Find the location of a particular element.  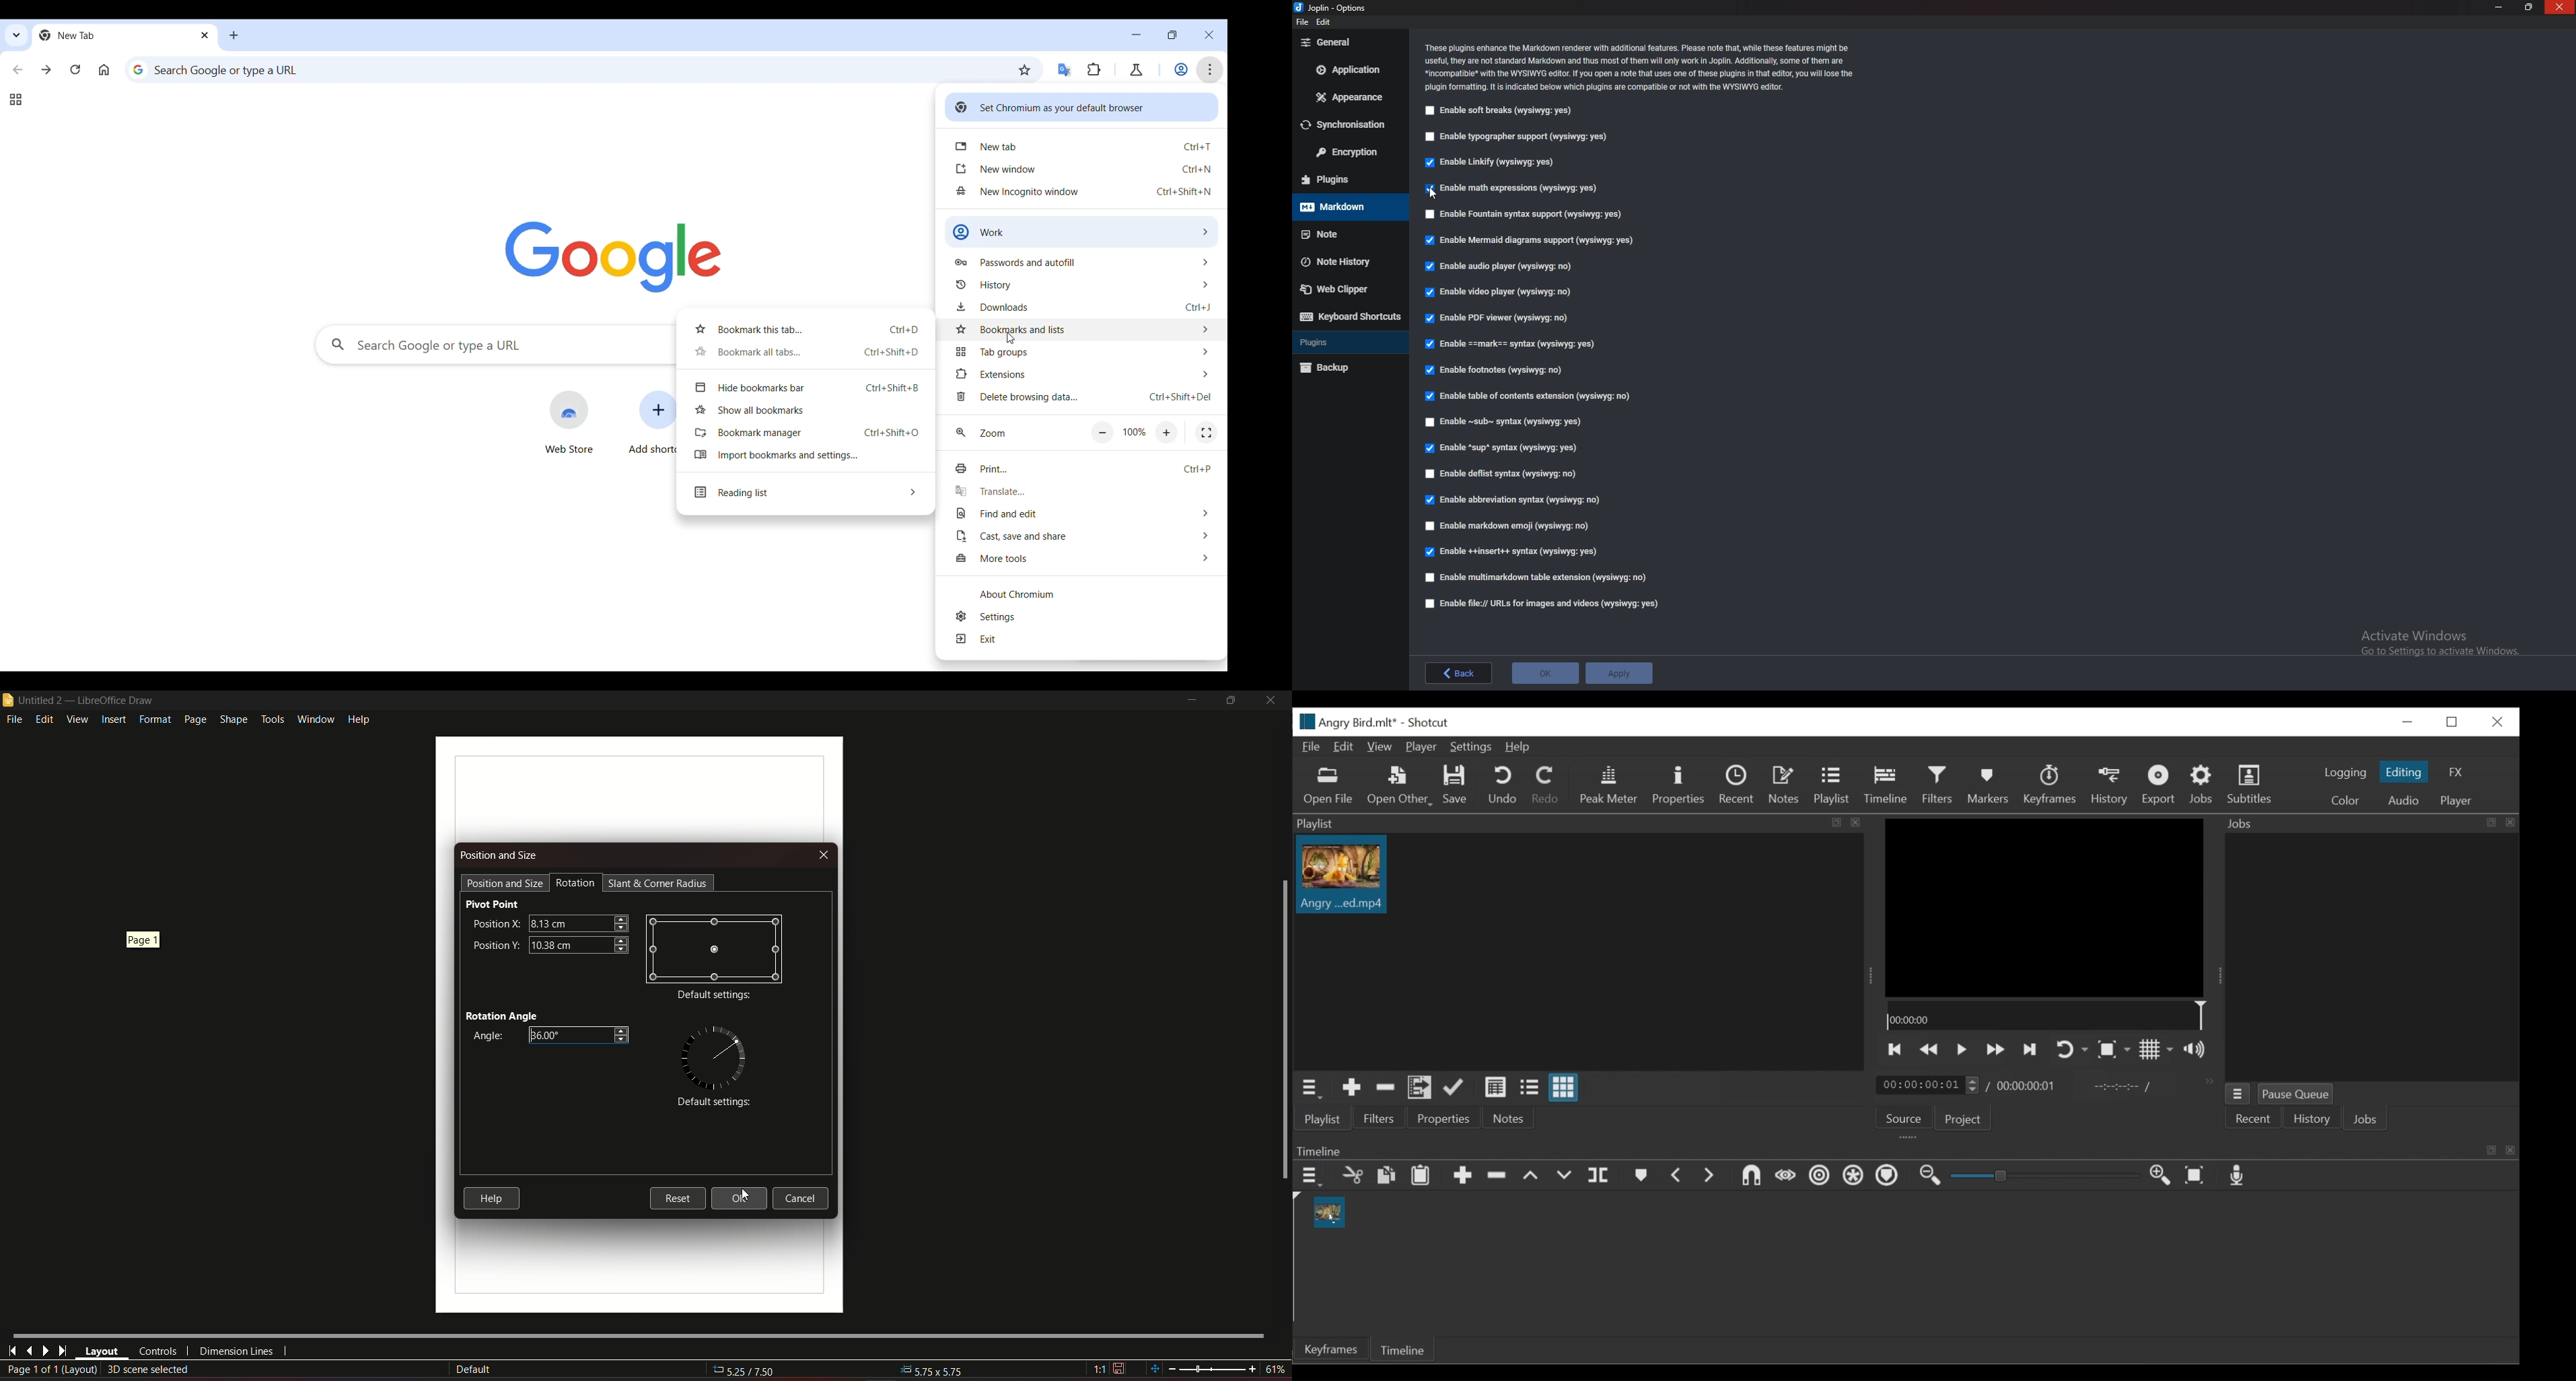

Shotcut is located at coordinates (1429, 723).